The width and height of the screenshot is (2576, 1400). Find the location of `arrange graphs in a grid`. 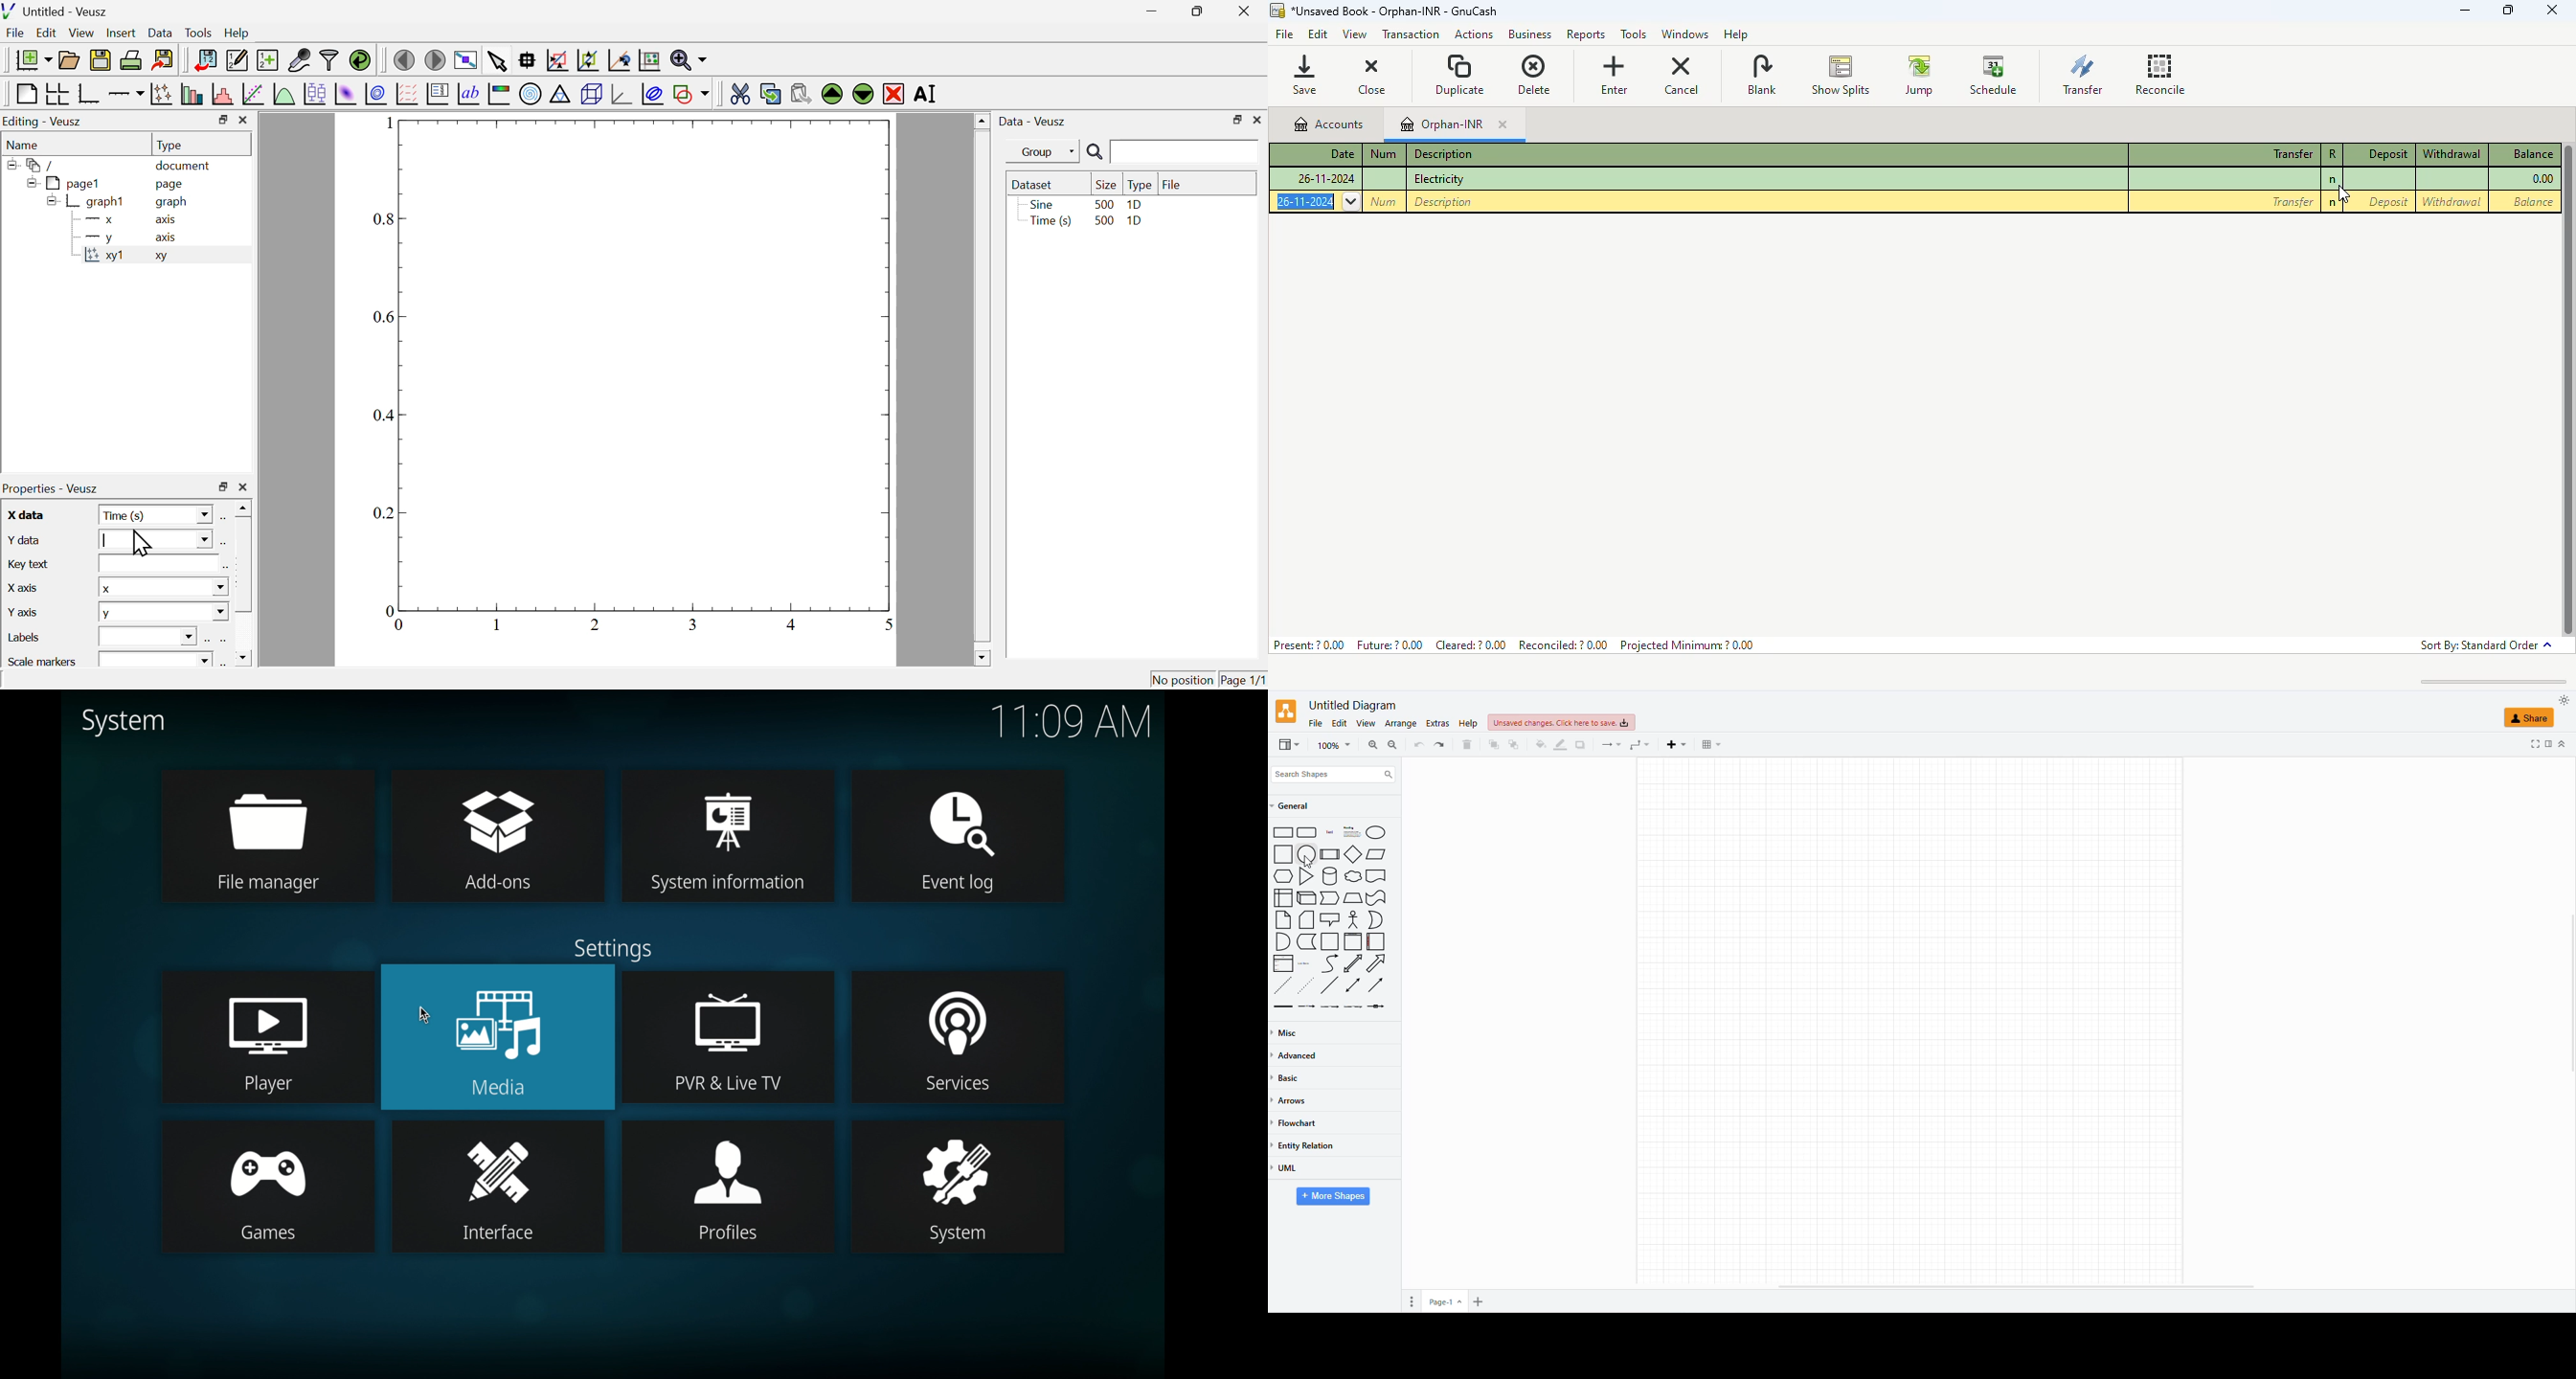

arrange graphs in a grid is located at coordinates (57, 94).